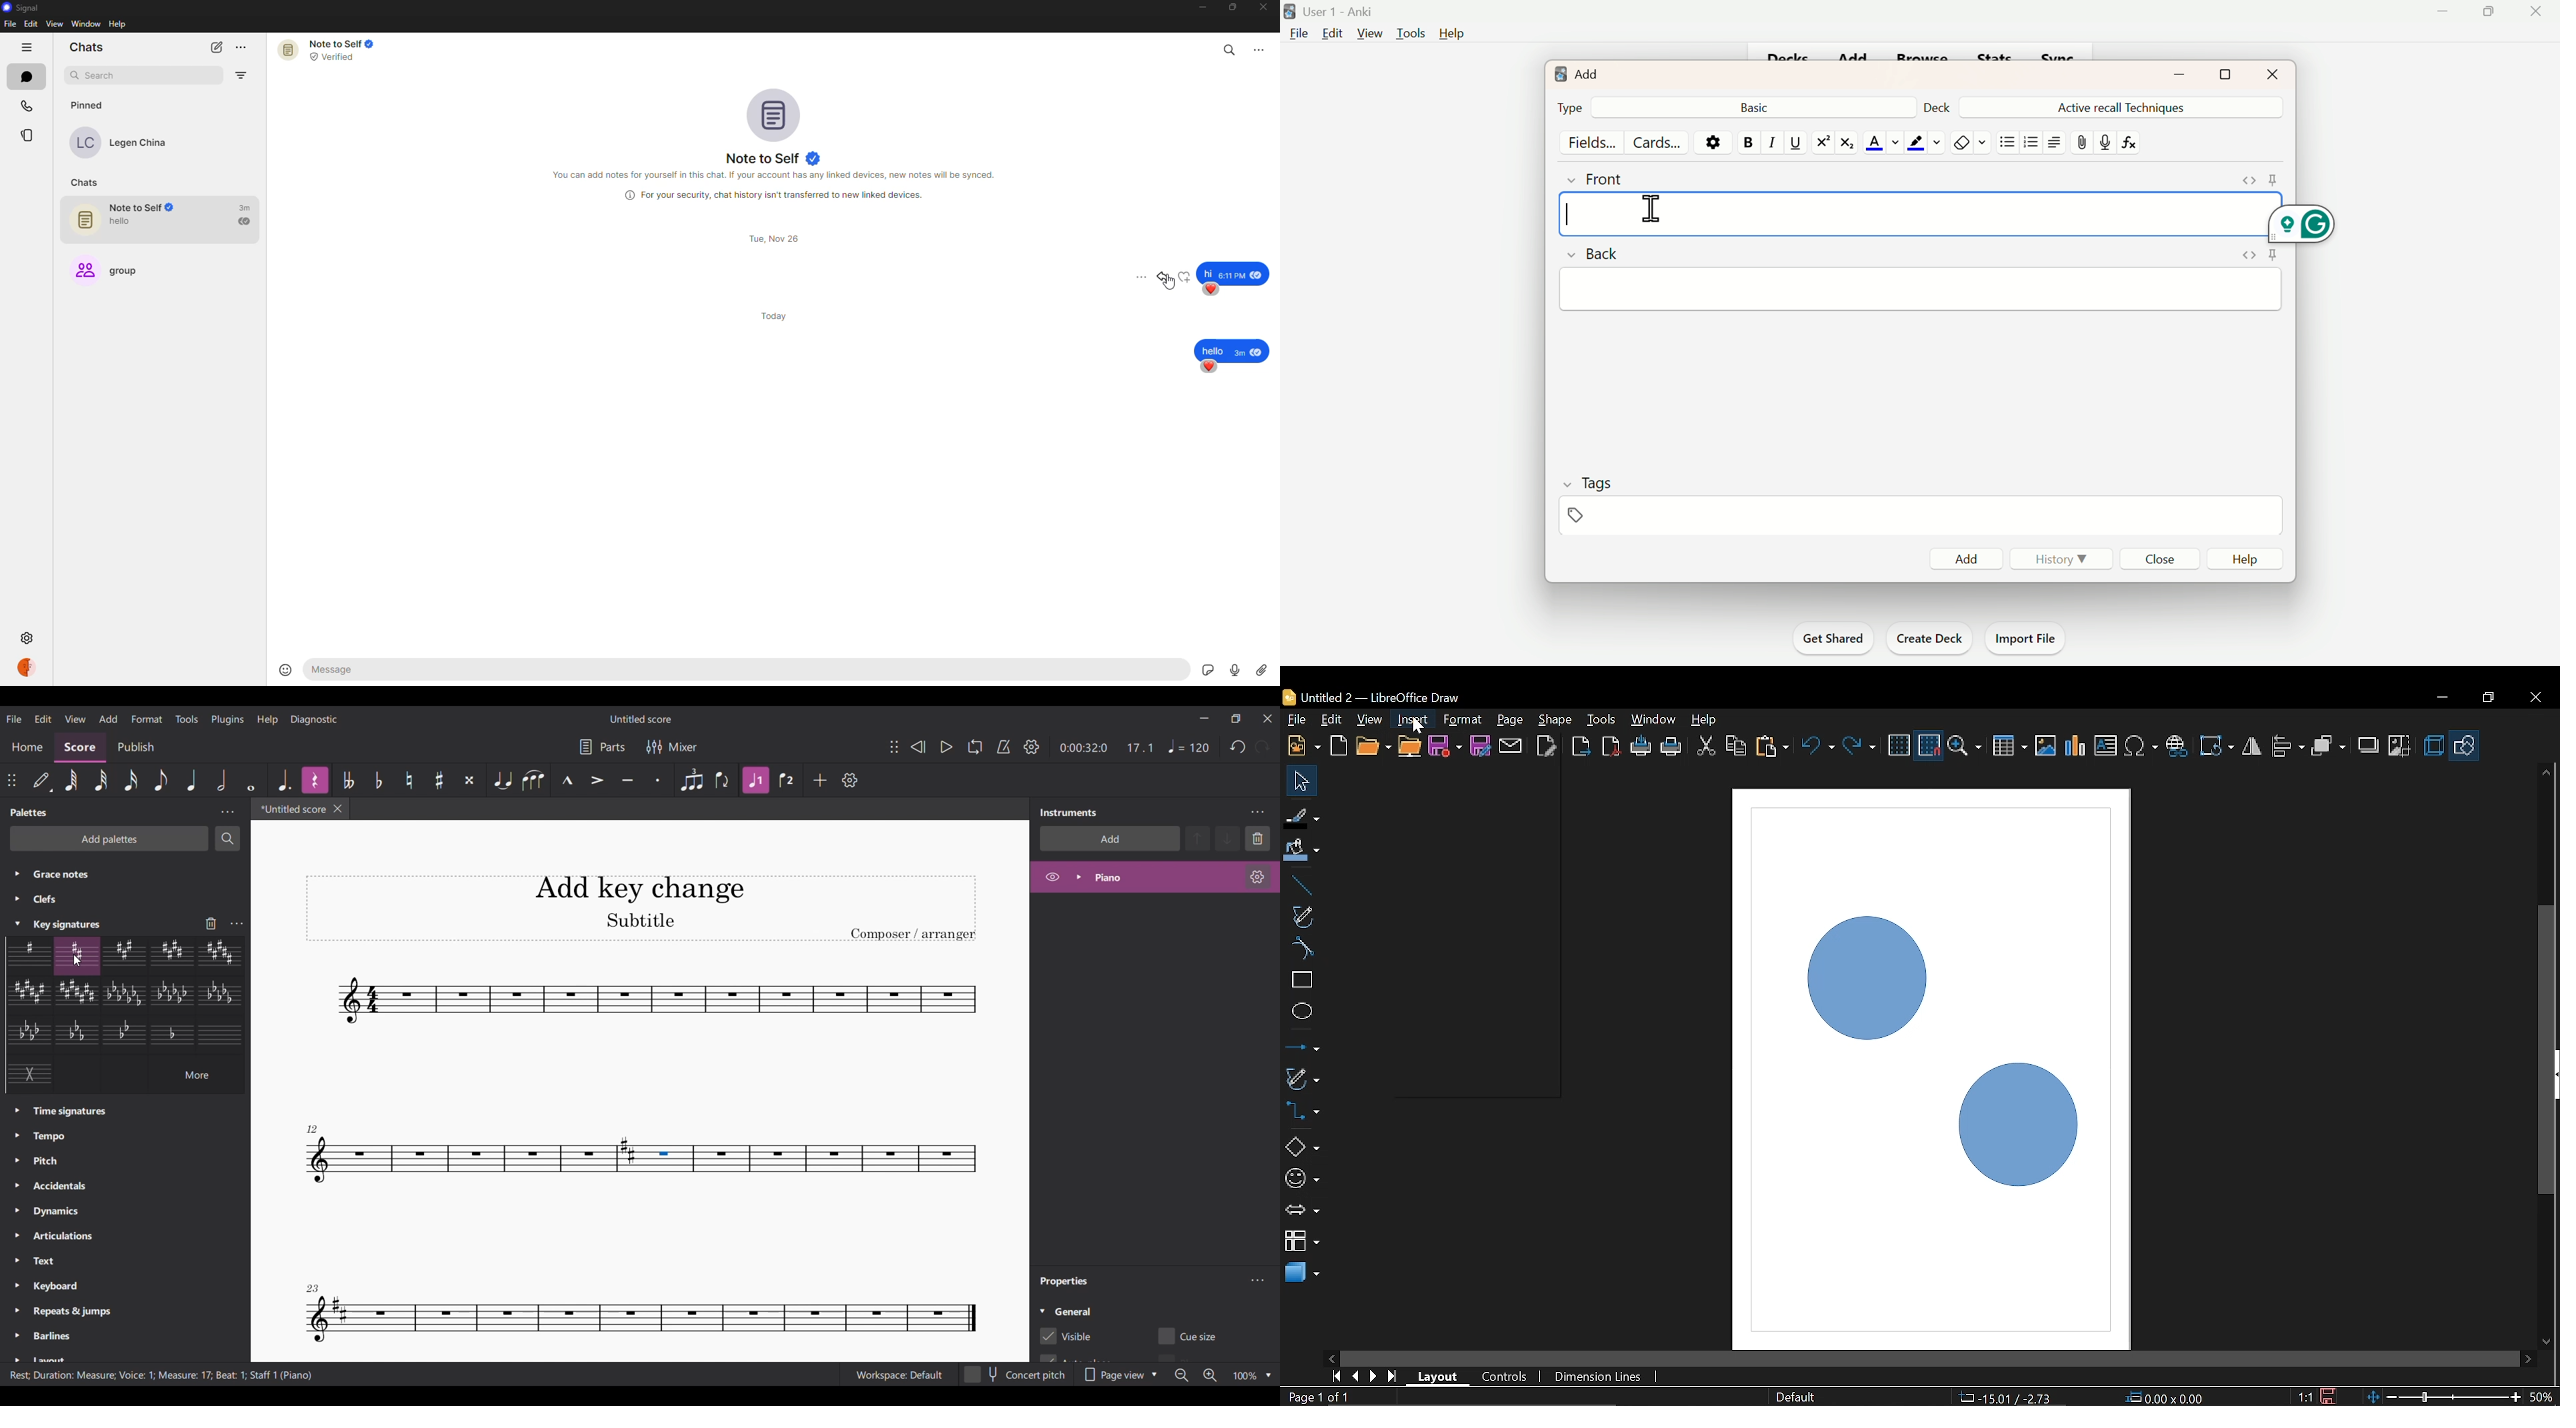 The width and height of the screenshot is (2576, 1428). What do you see at coordinates (1015, 1375) in the screenshot?
I see `Concert pitch toggle` at bounding box center [1015, 1375].